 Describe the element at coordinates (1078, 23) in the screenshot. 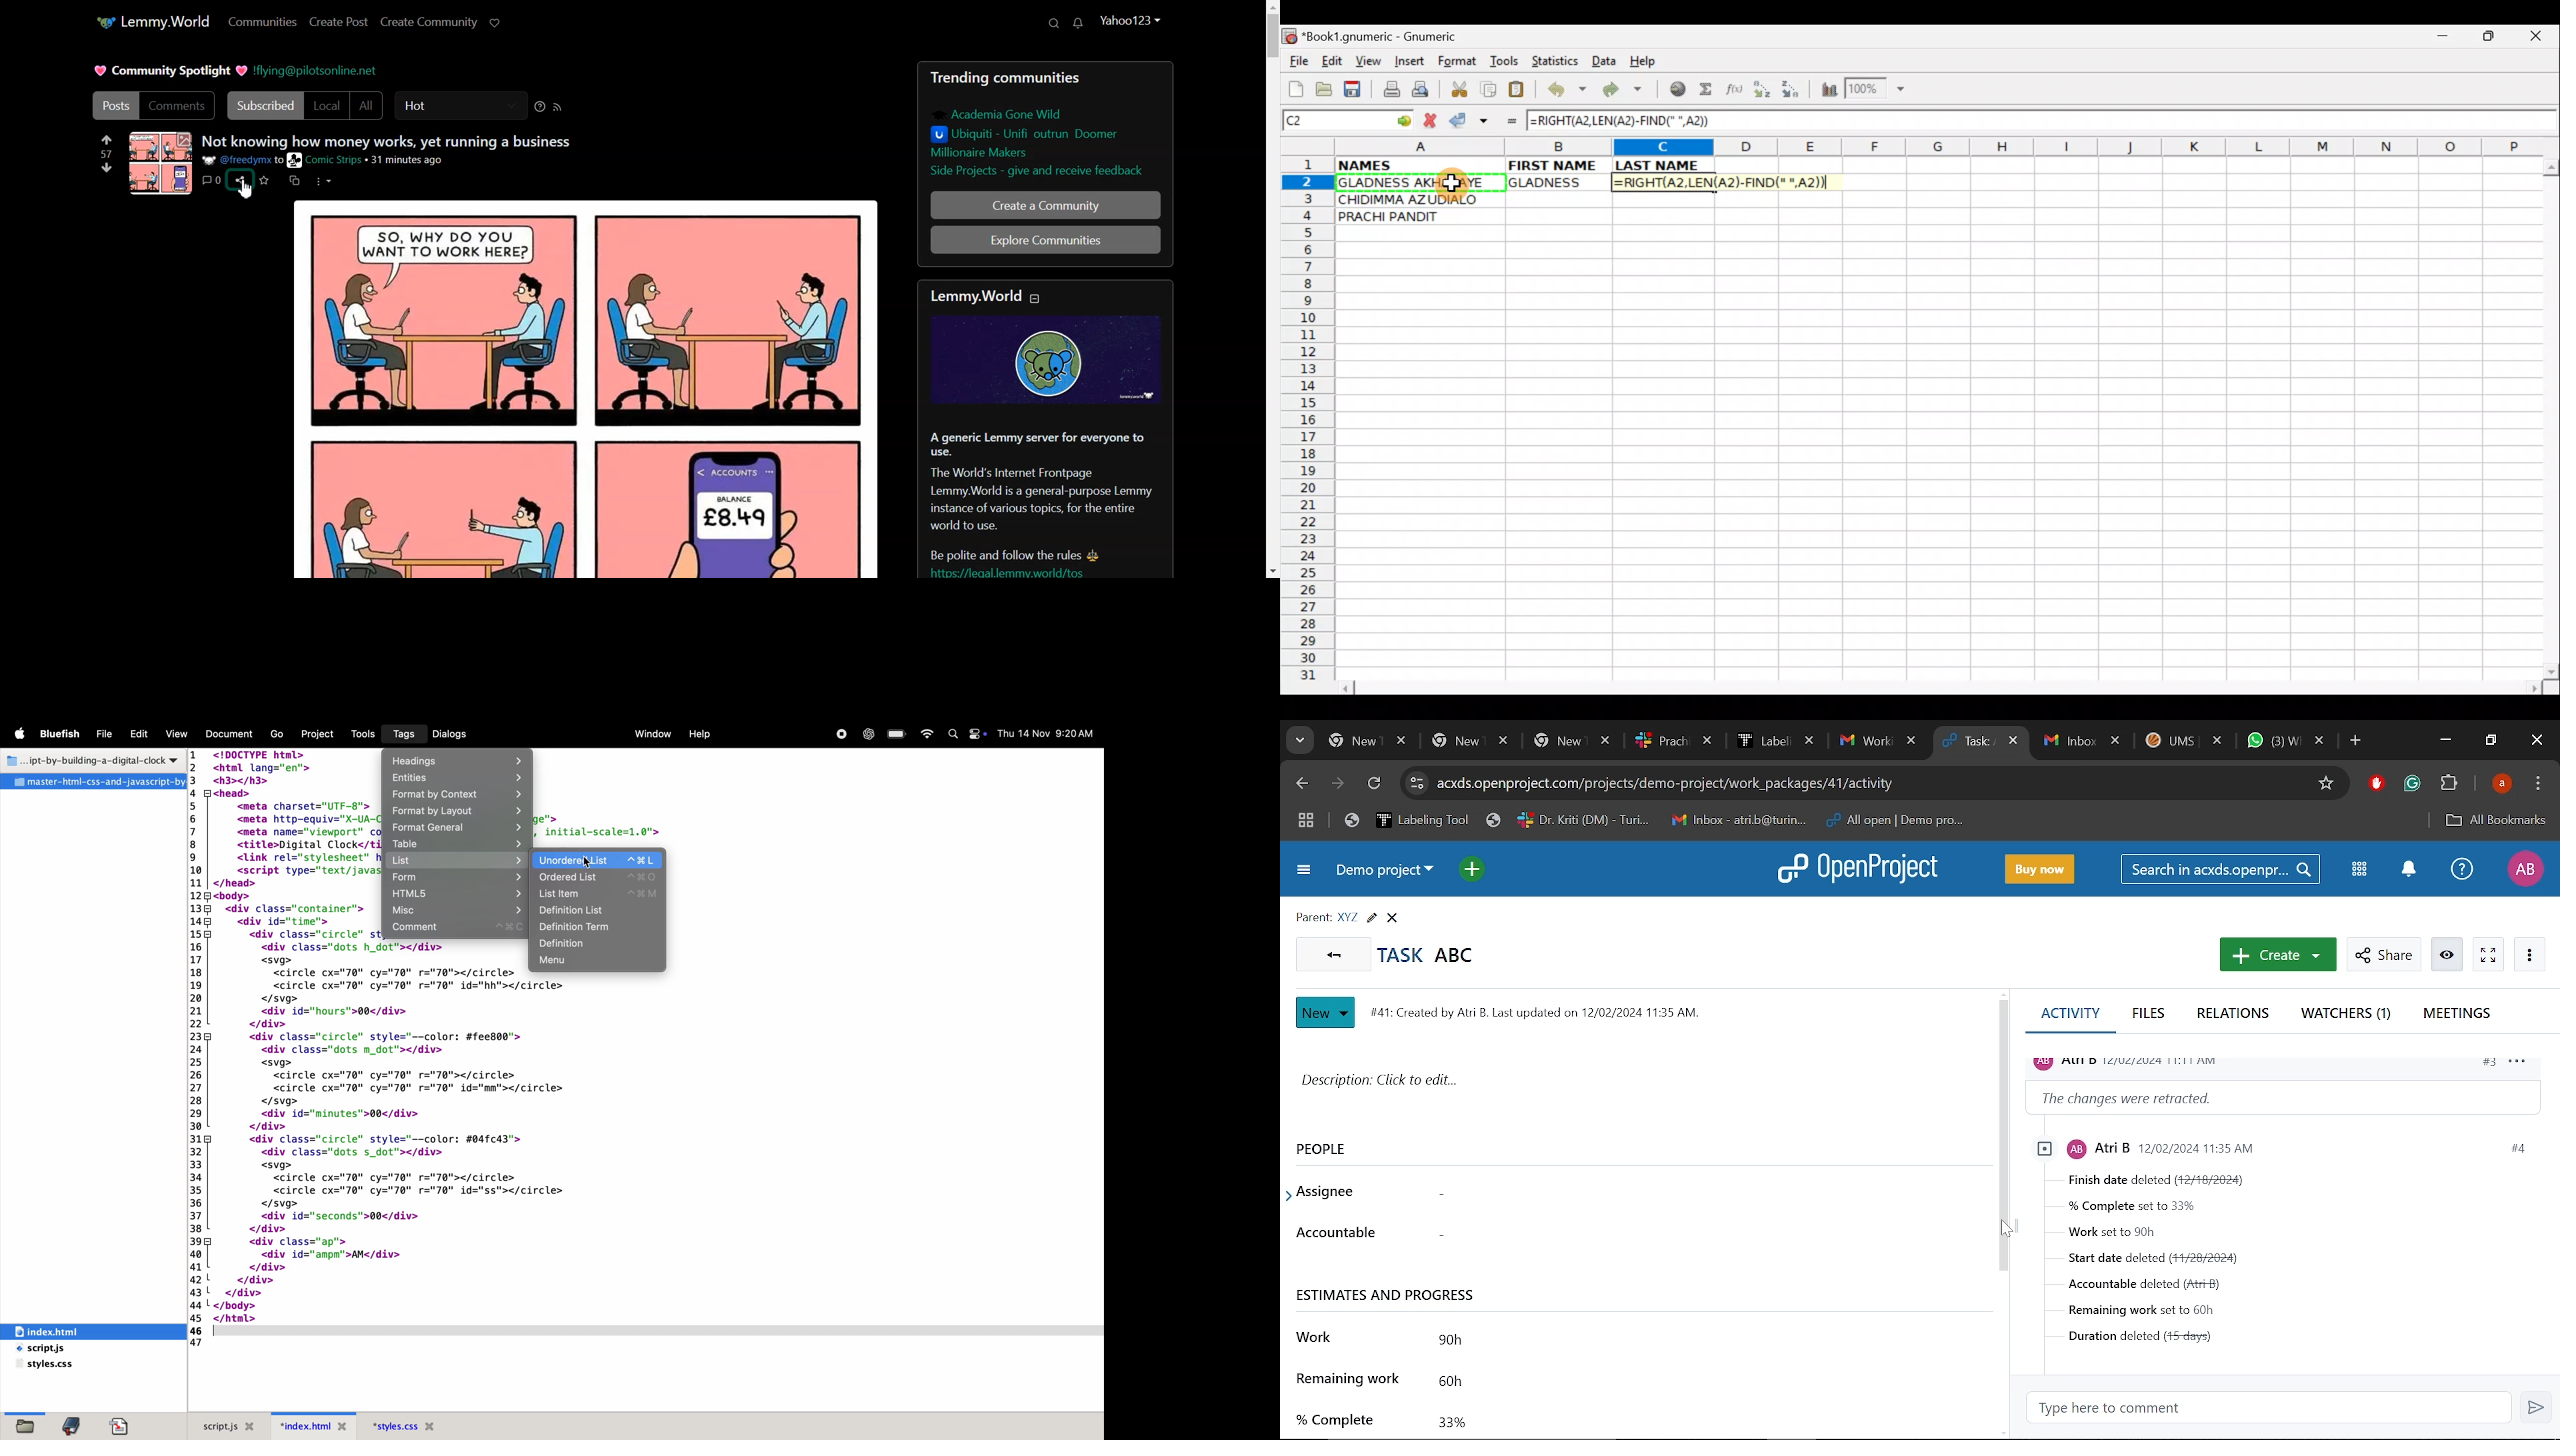

I see `Unread Messages` at that location.